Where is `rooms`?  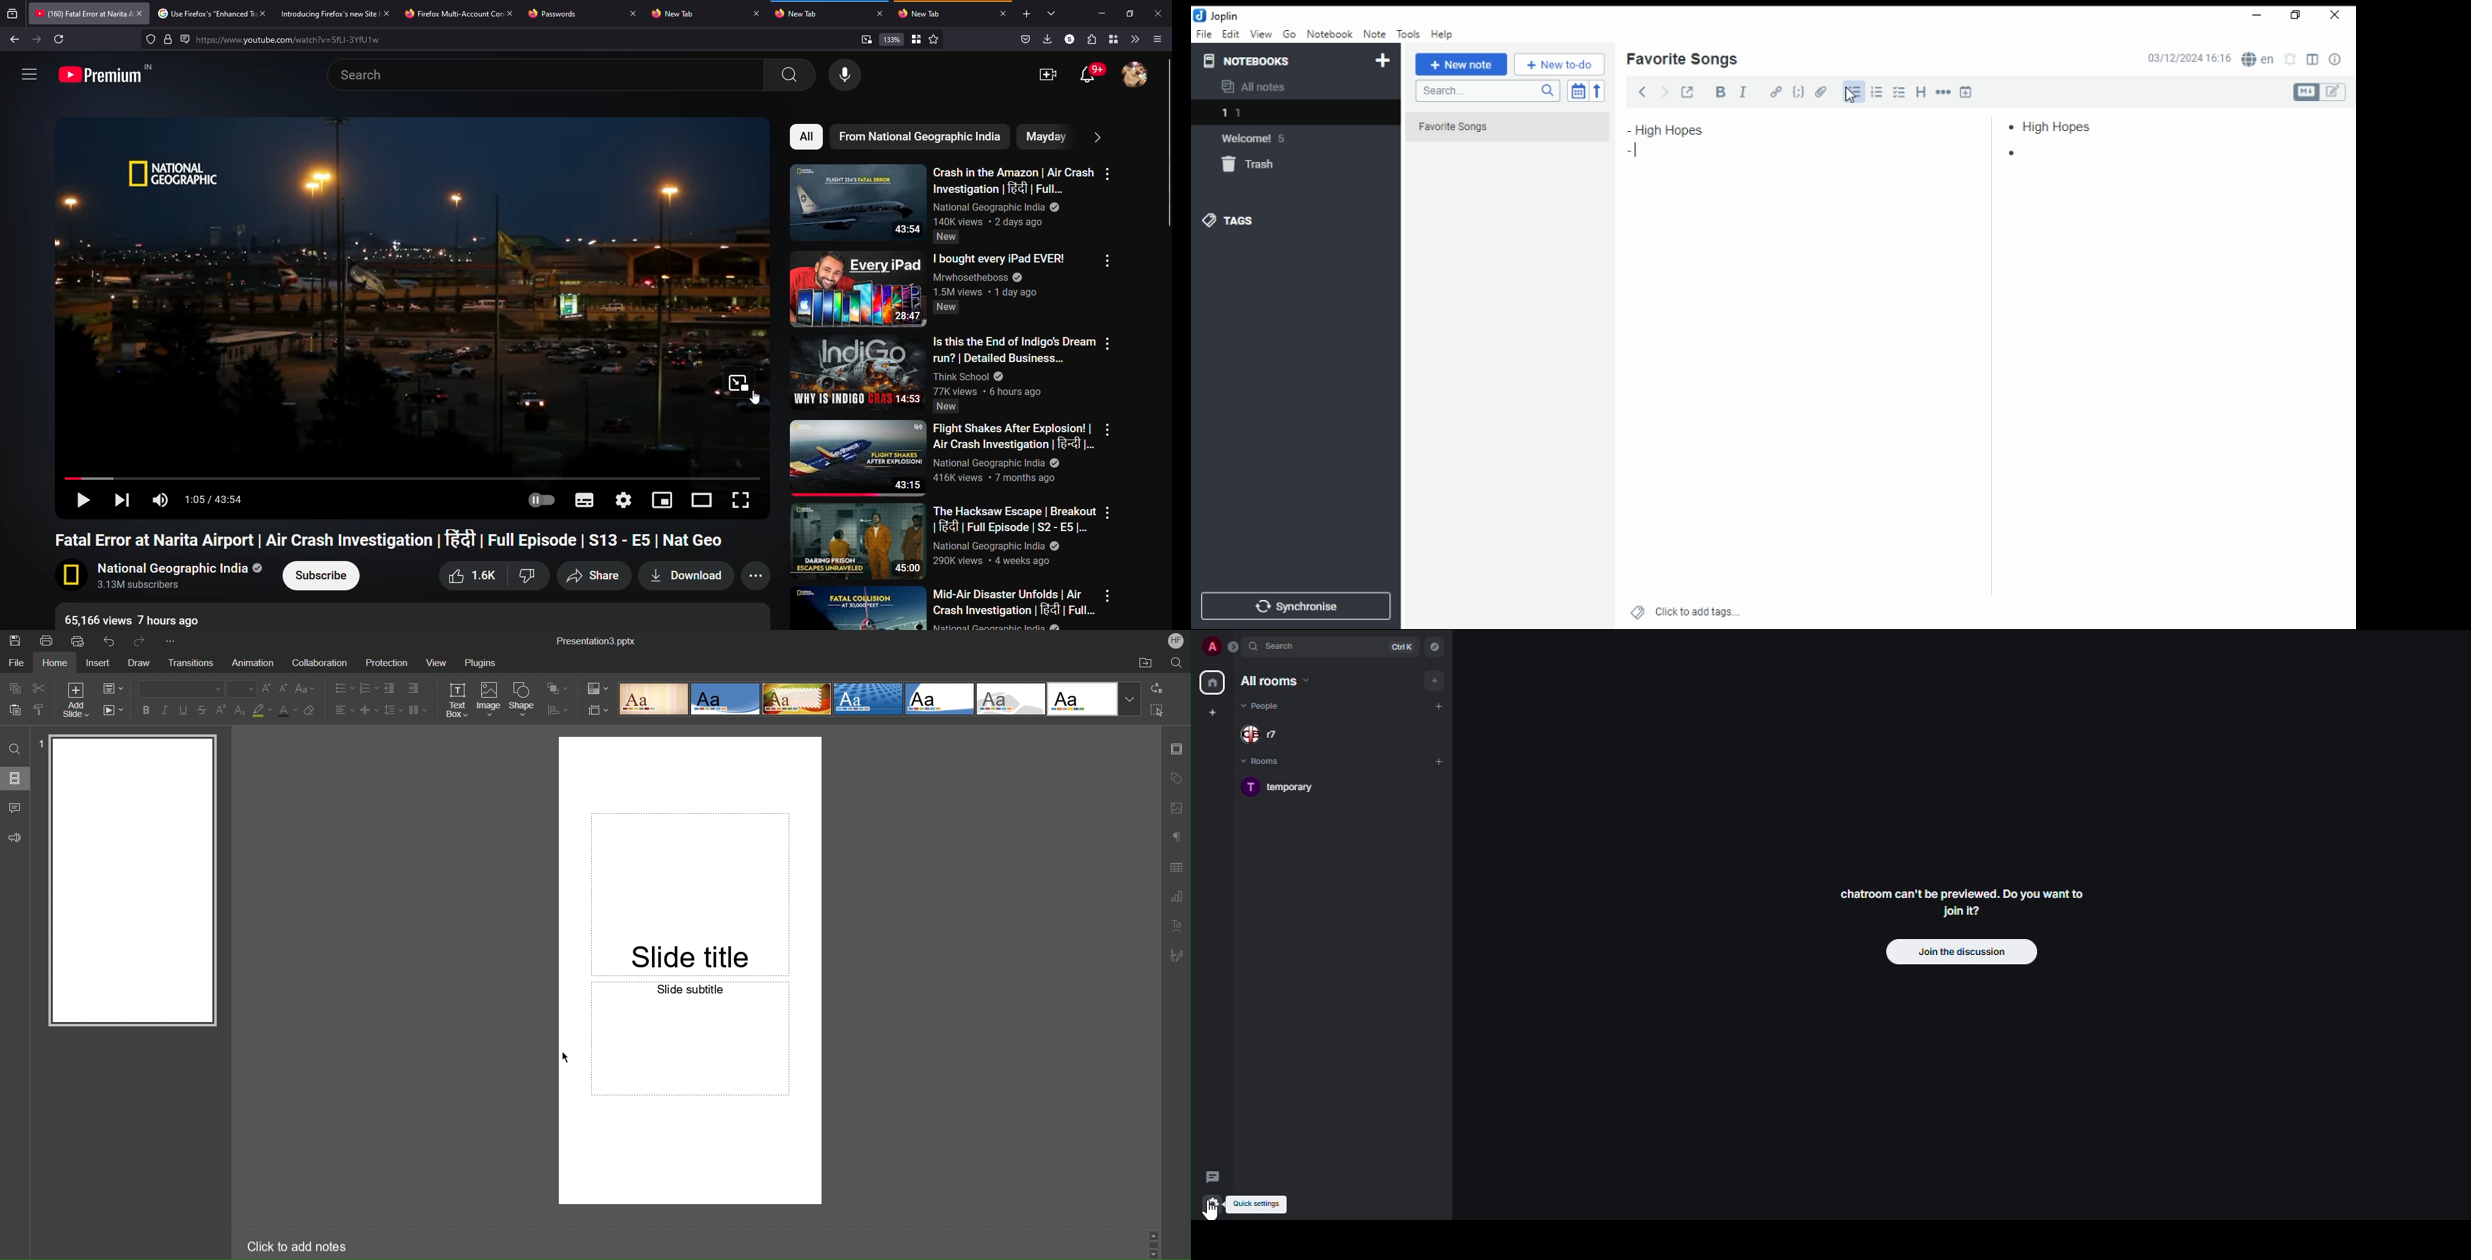 rooms is located at coordinates (1266, 761).